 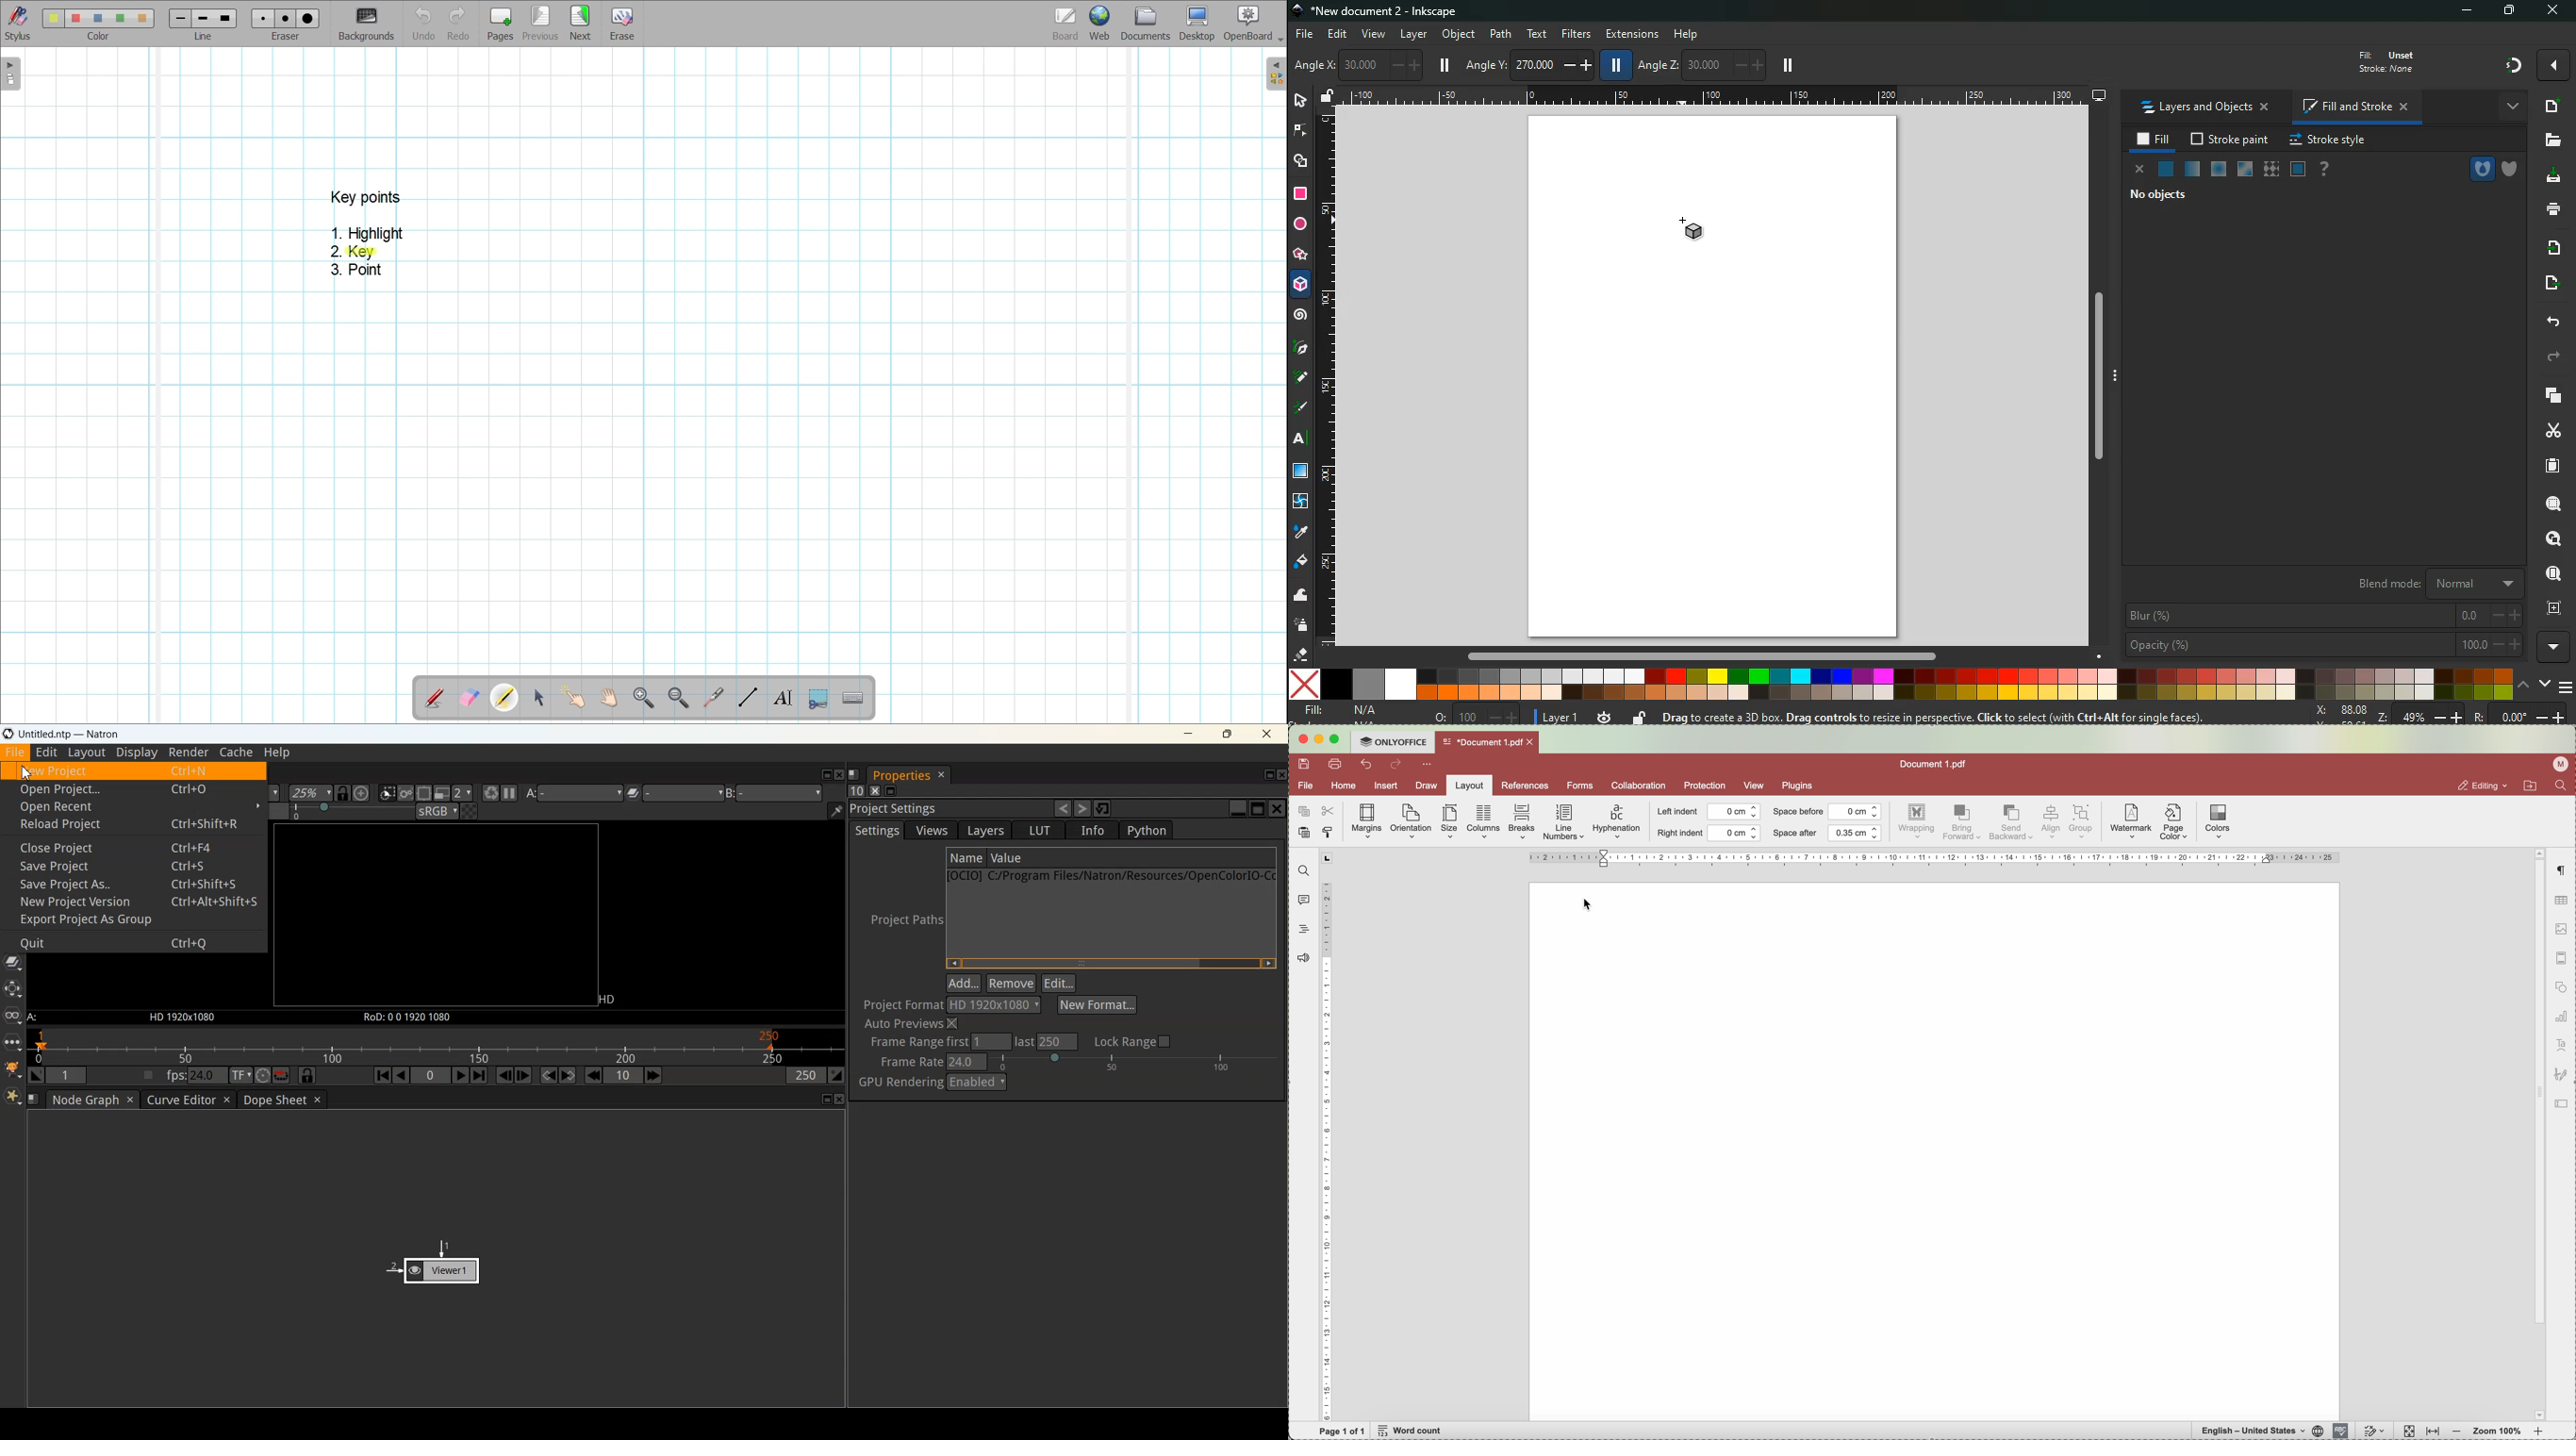 What do you see at coordinates (1344, 787) in the screenshot?
I see `home` at bounding box center [1344, 787].